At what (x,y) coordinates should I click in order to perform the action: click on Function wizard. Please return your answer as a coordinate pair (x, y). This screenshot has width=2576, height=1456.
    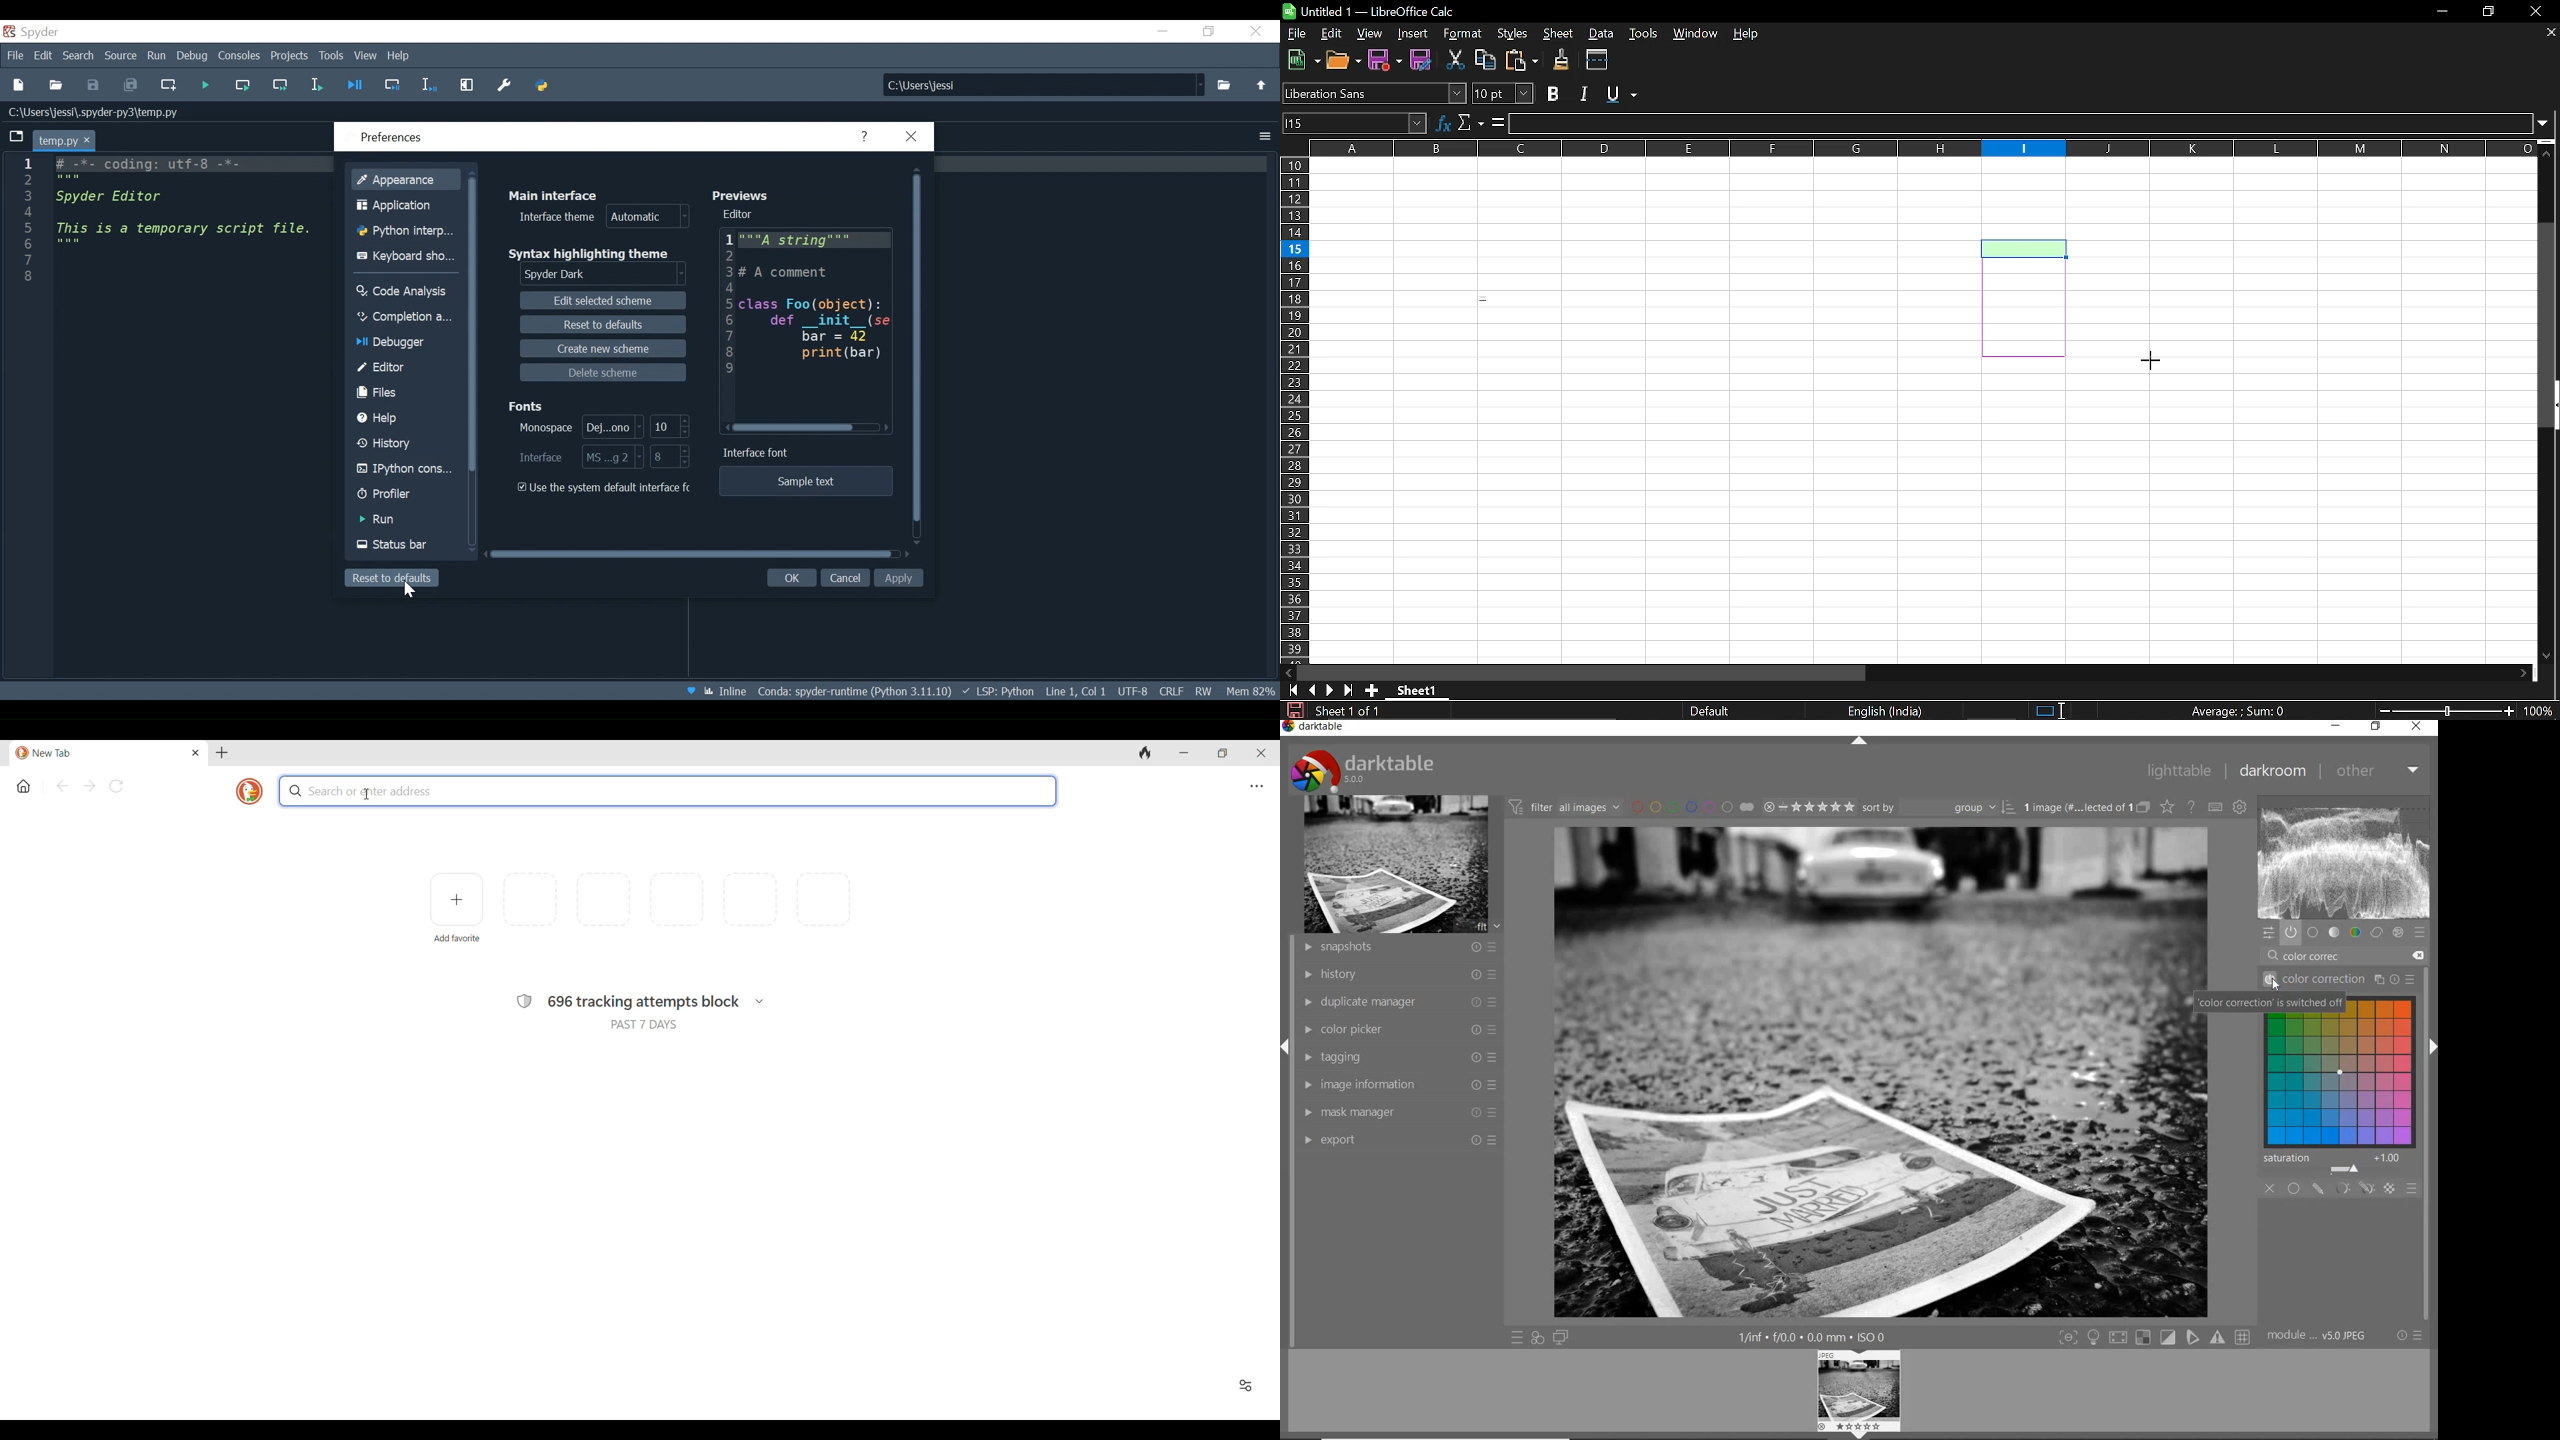
    Looking at the image, I should click on (1442, 123).